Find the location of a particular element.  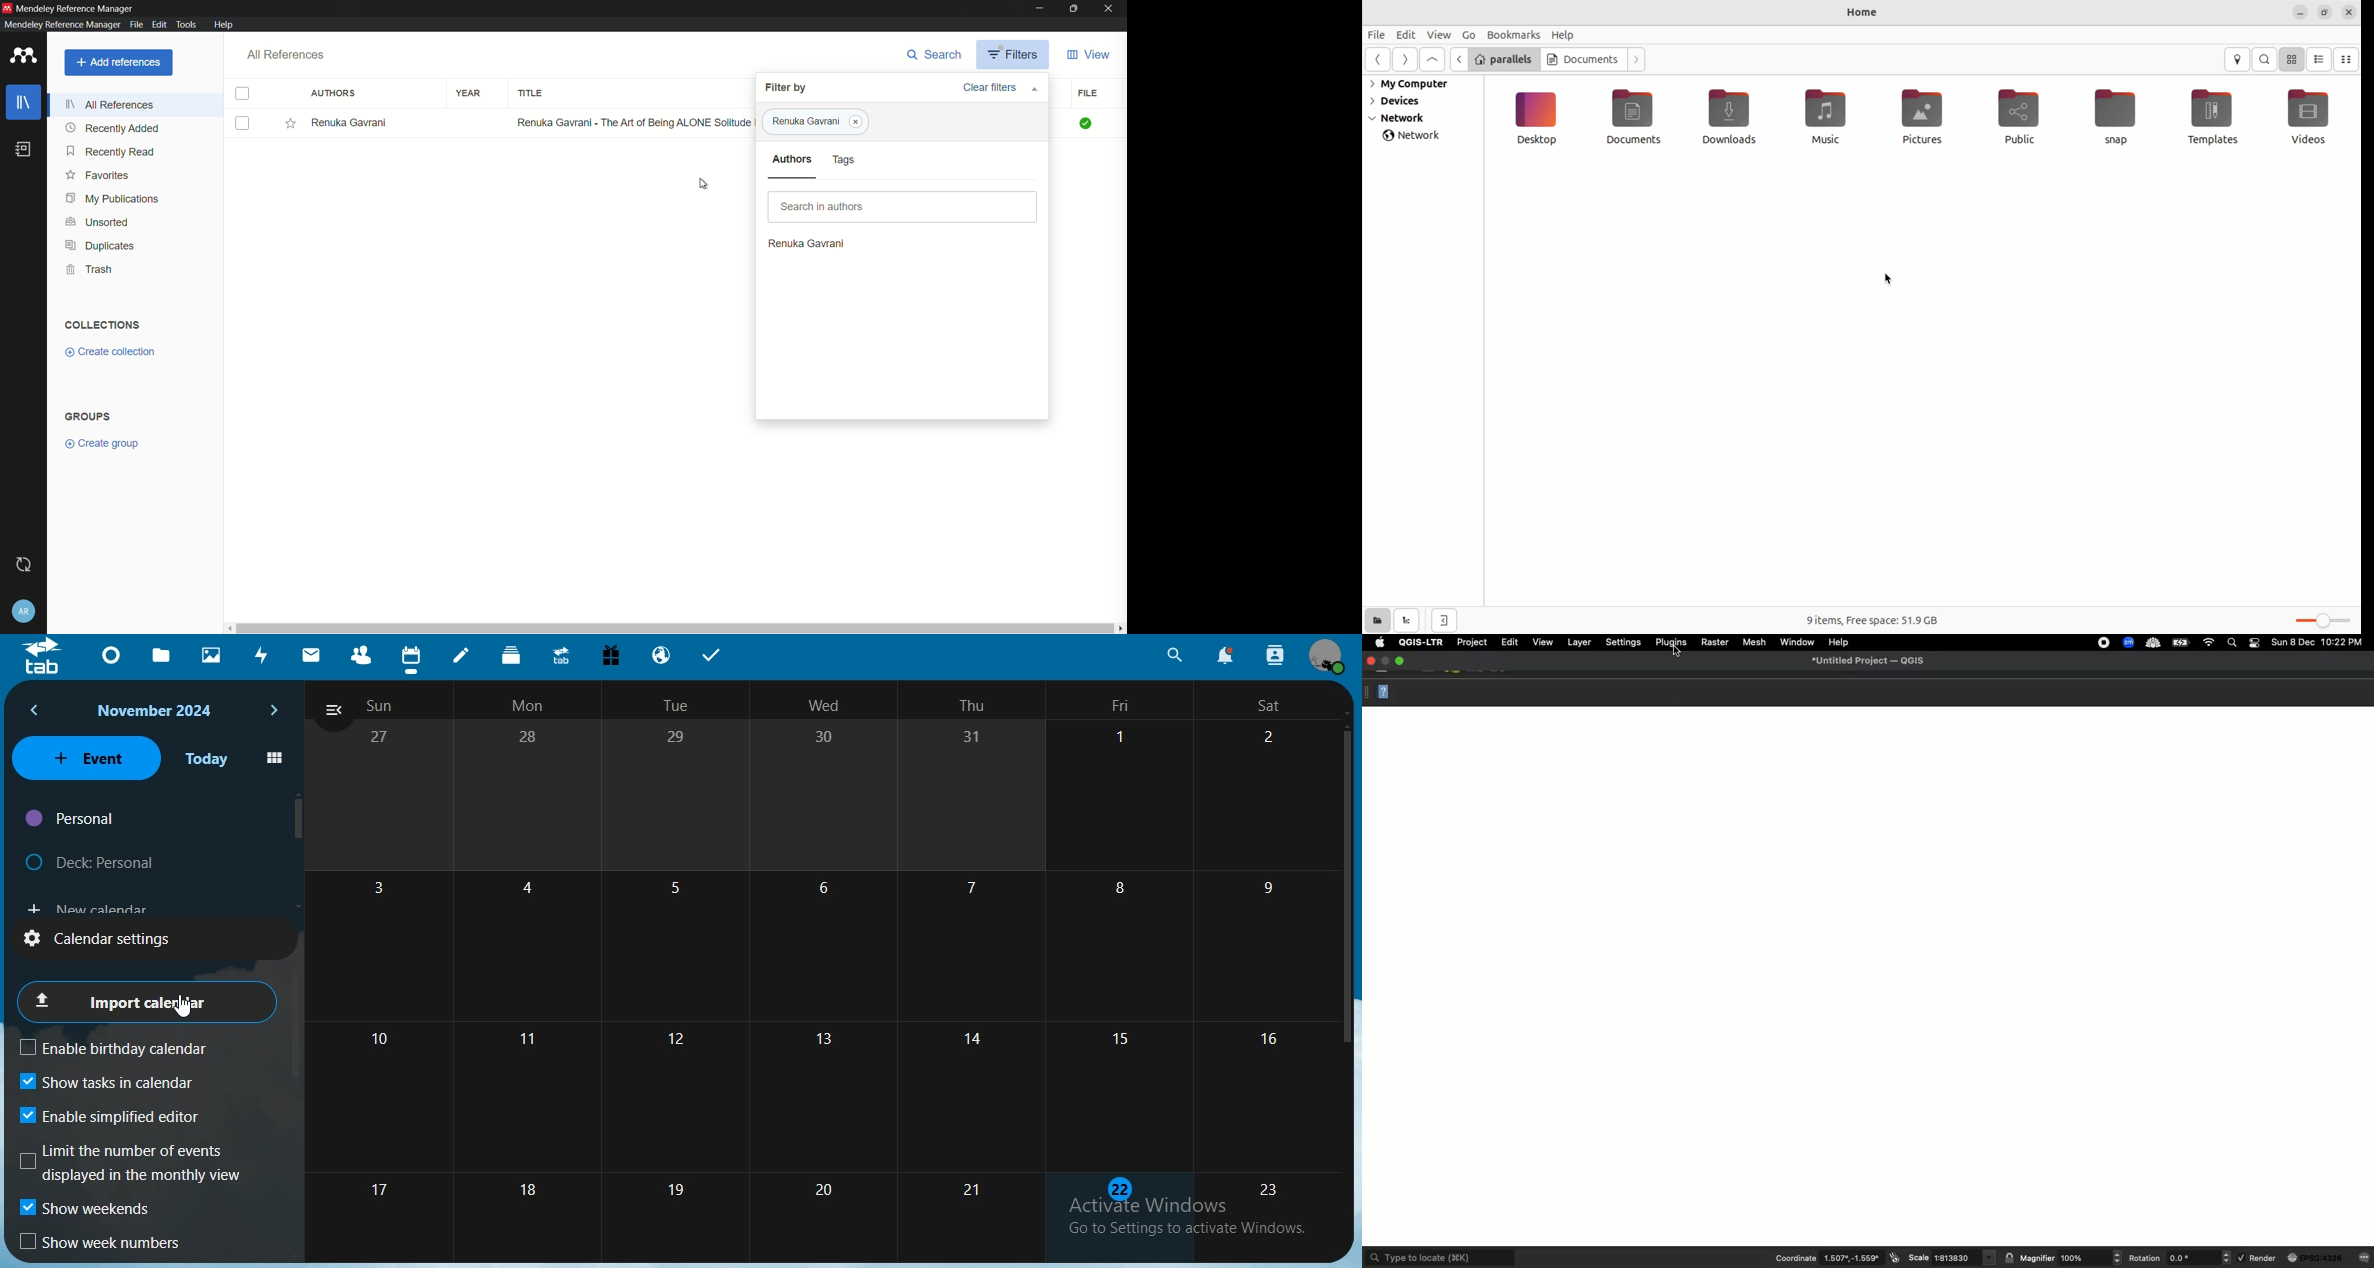

scrollbar is located at coordinates (1348, 884).